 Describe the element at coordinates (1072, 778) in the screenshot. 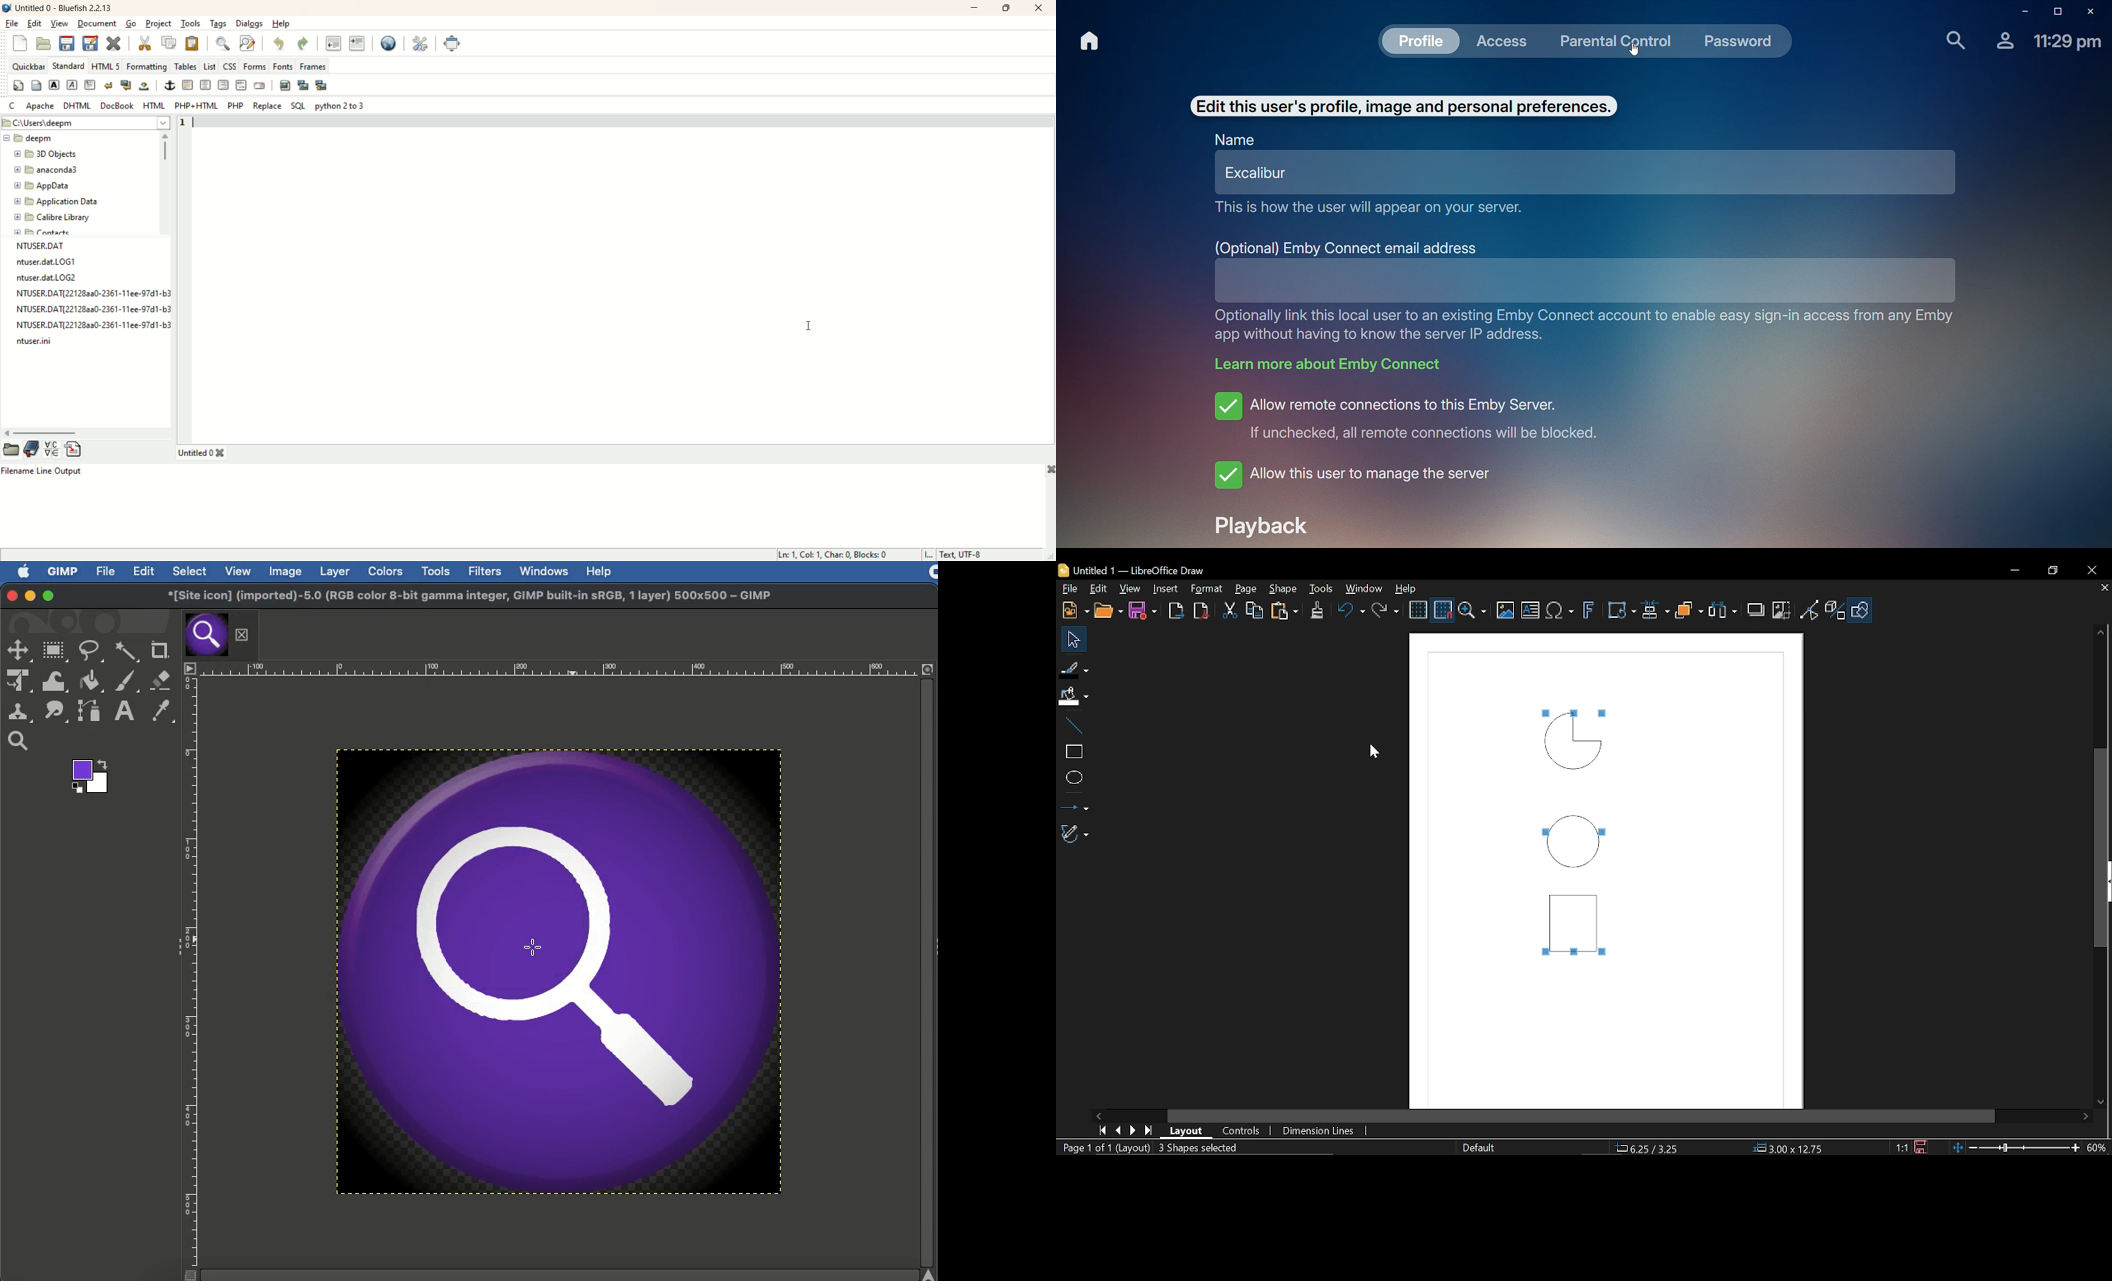

I see `Ellipse` at that location.